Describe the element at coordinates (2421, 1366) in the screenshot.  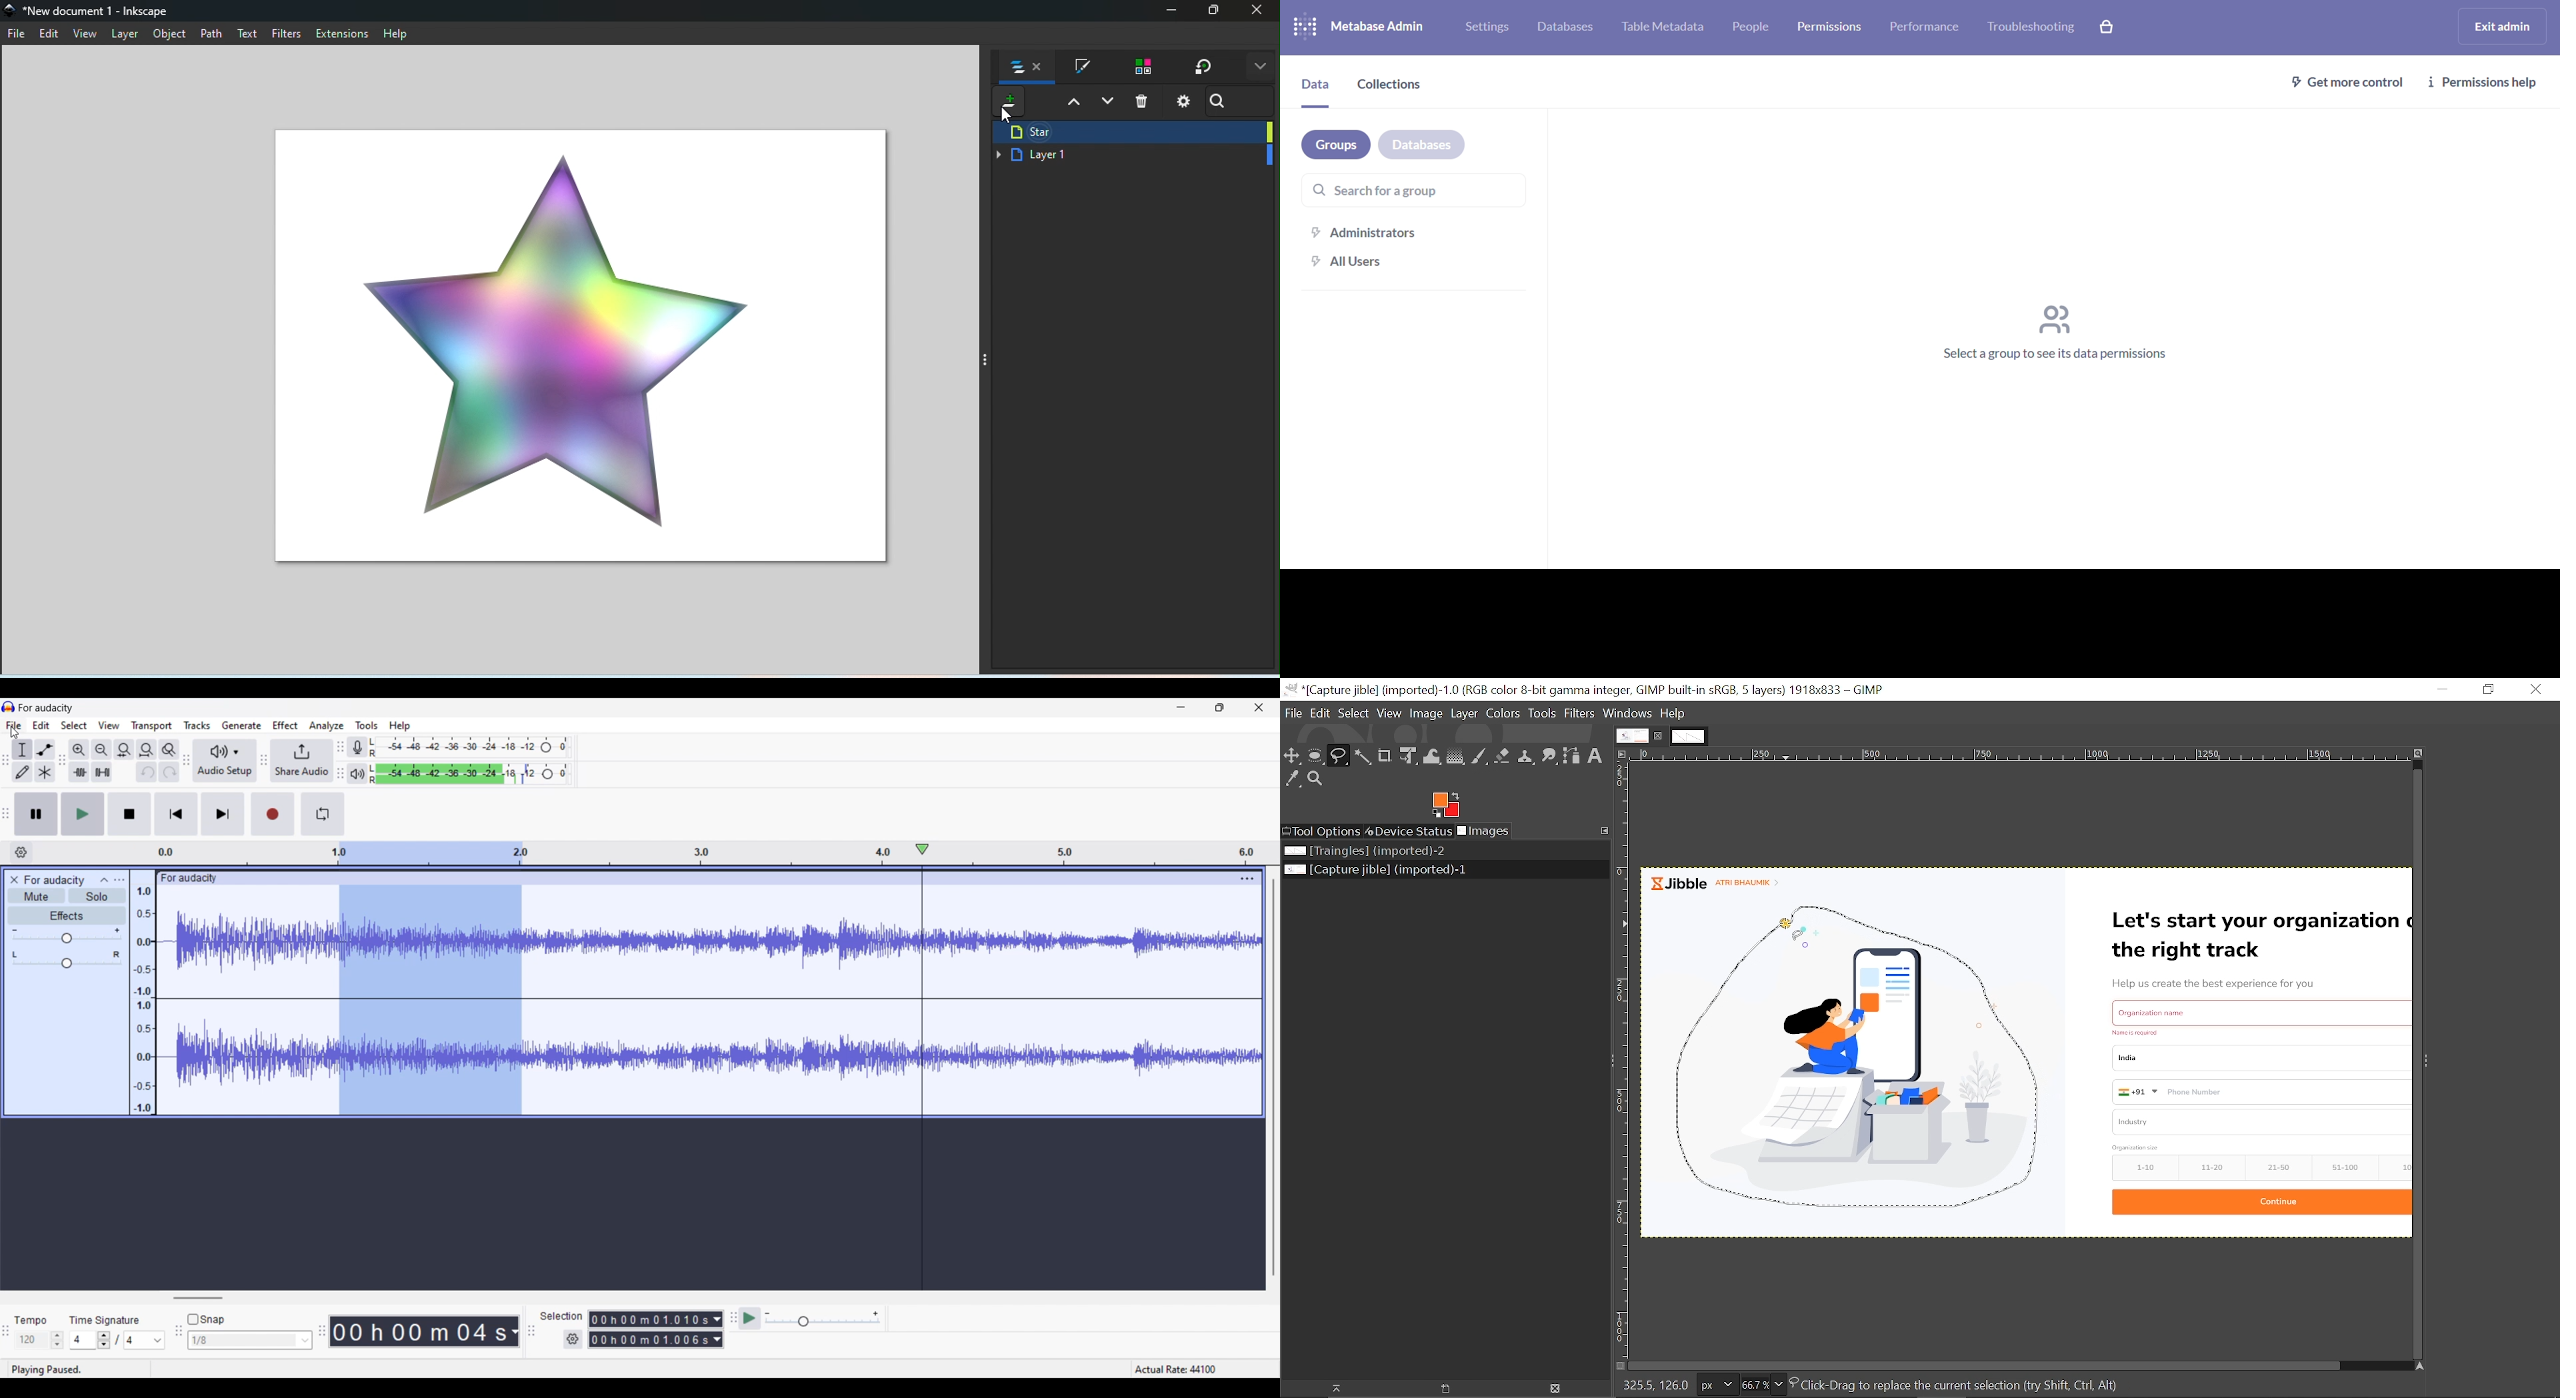
I see `Navigate this display` at that location.